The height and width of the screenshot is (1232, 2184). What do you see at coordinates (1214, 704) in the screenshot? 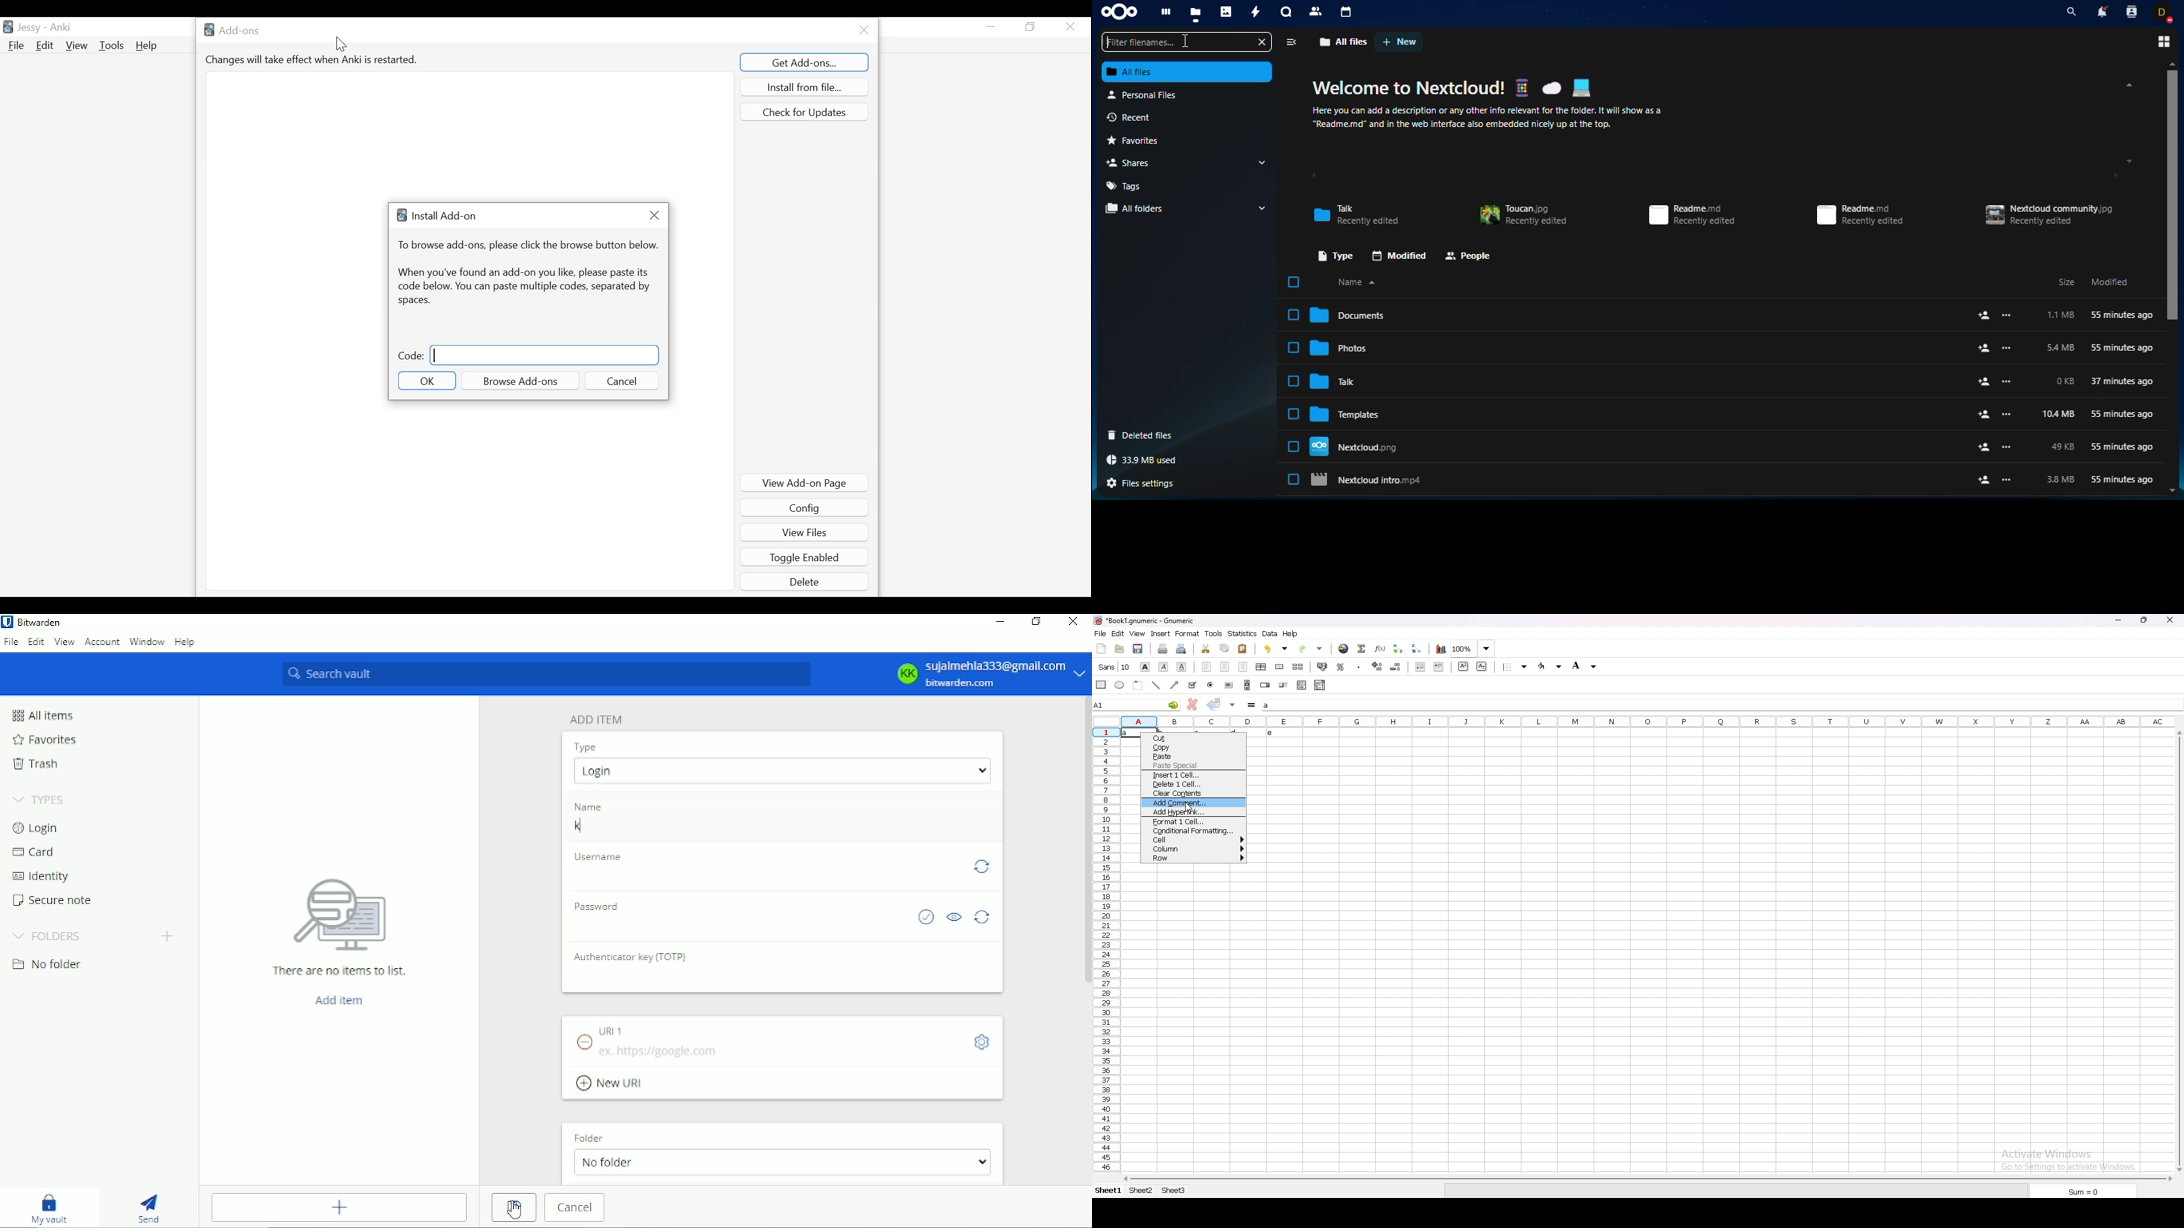
I see `accept change` at bounding box center [1214, 704].